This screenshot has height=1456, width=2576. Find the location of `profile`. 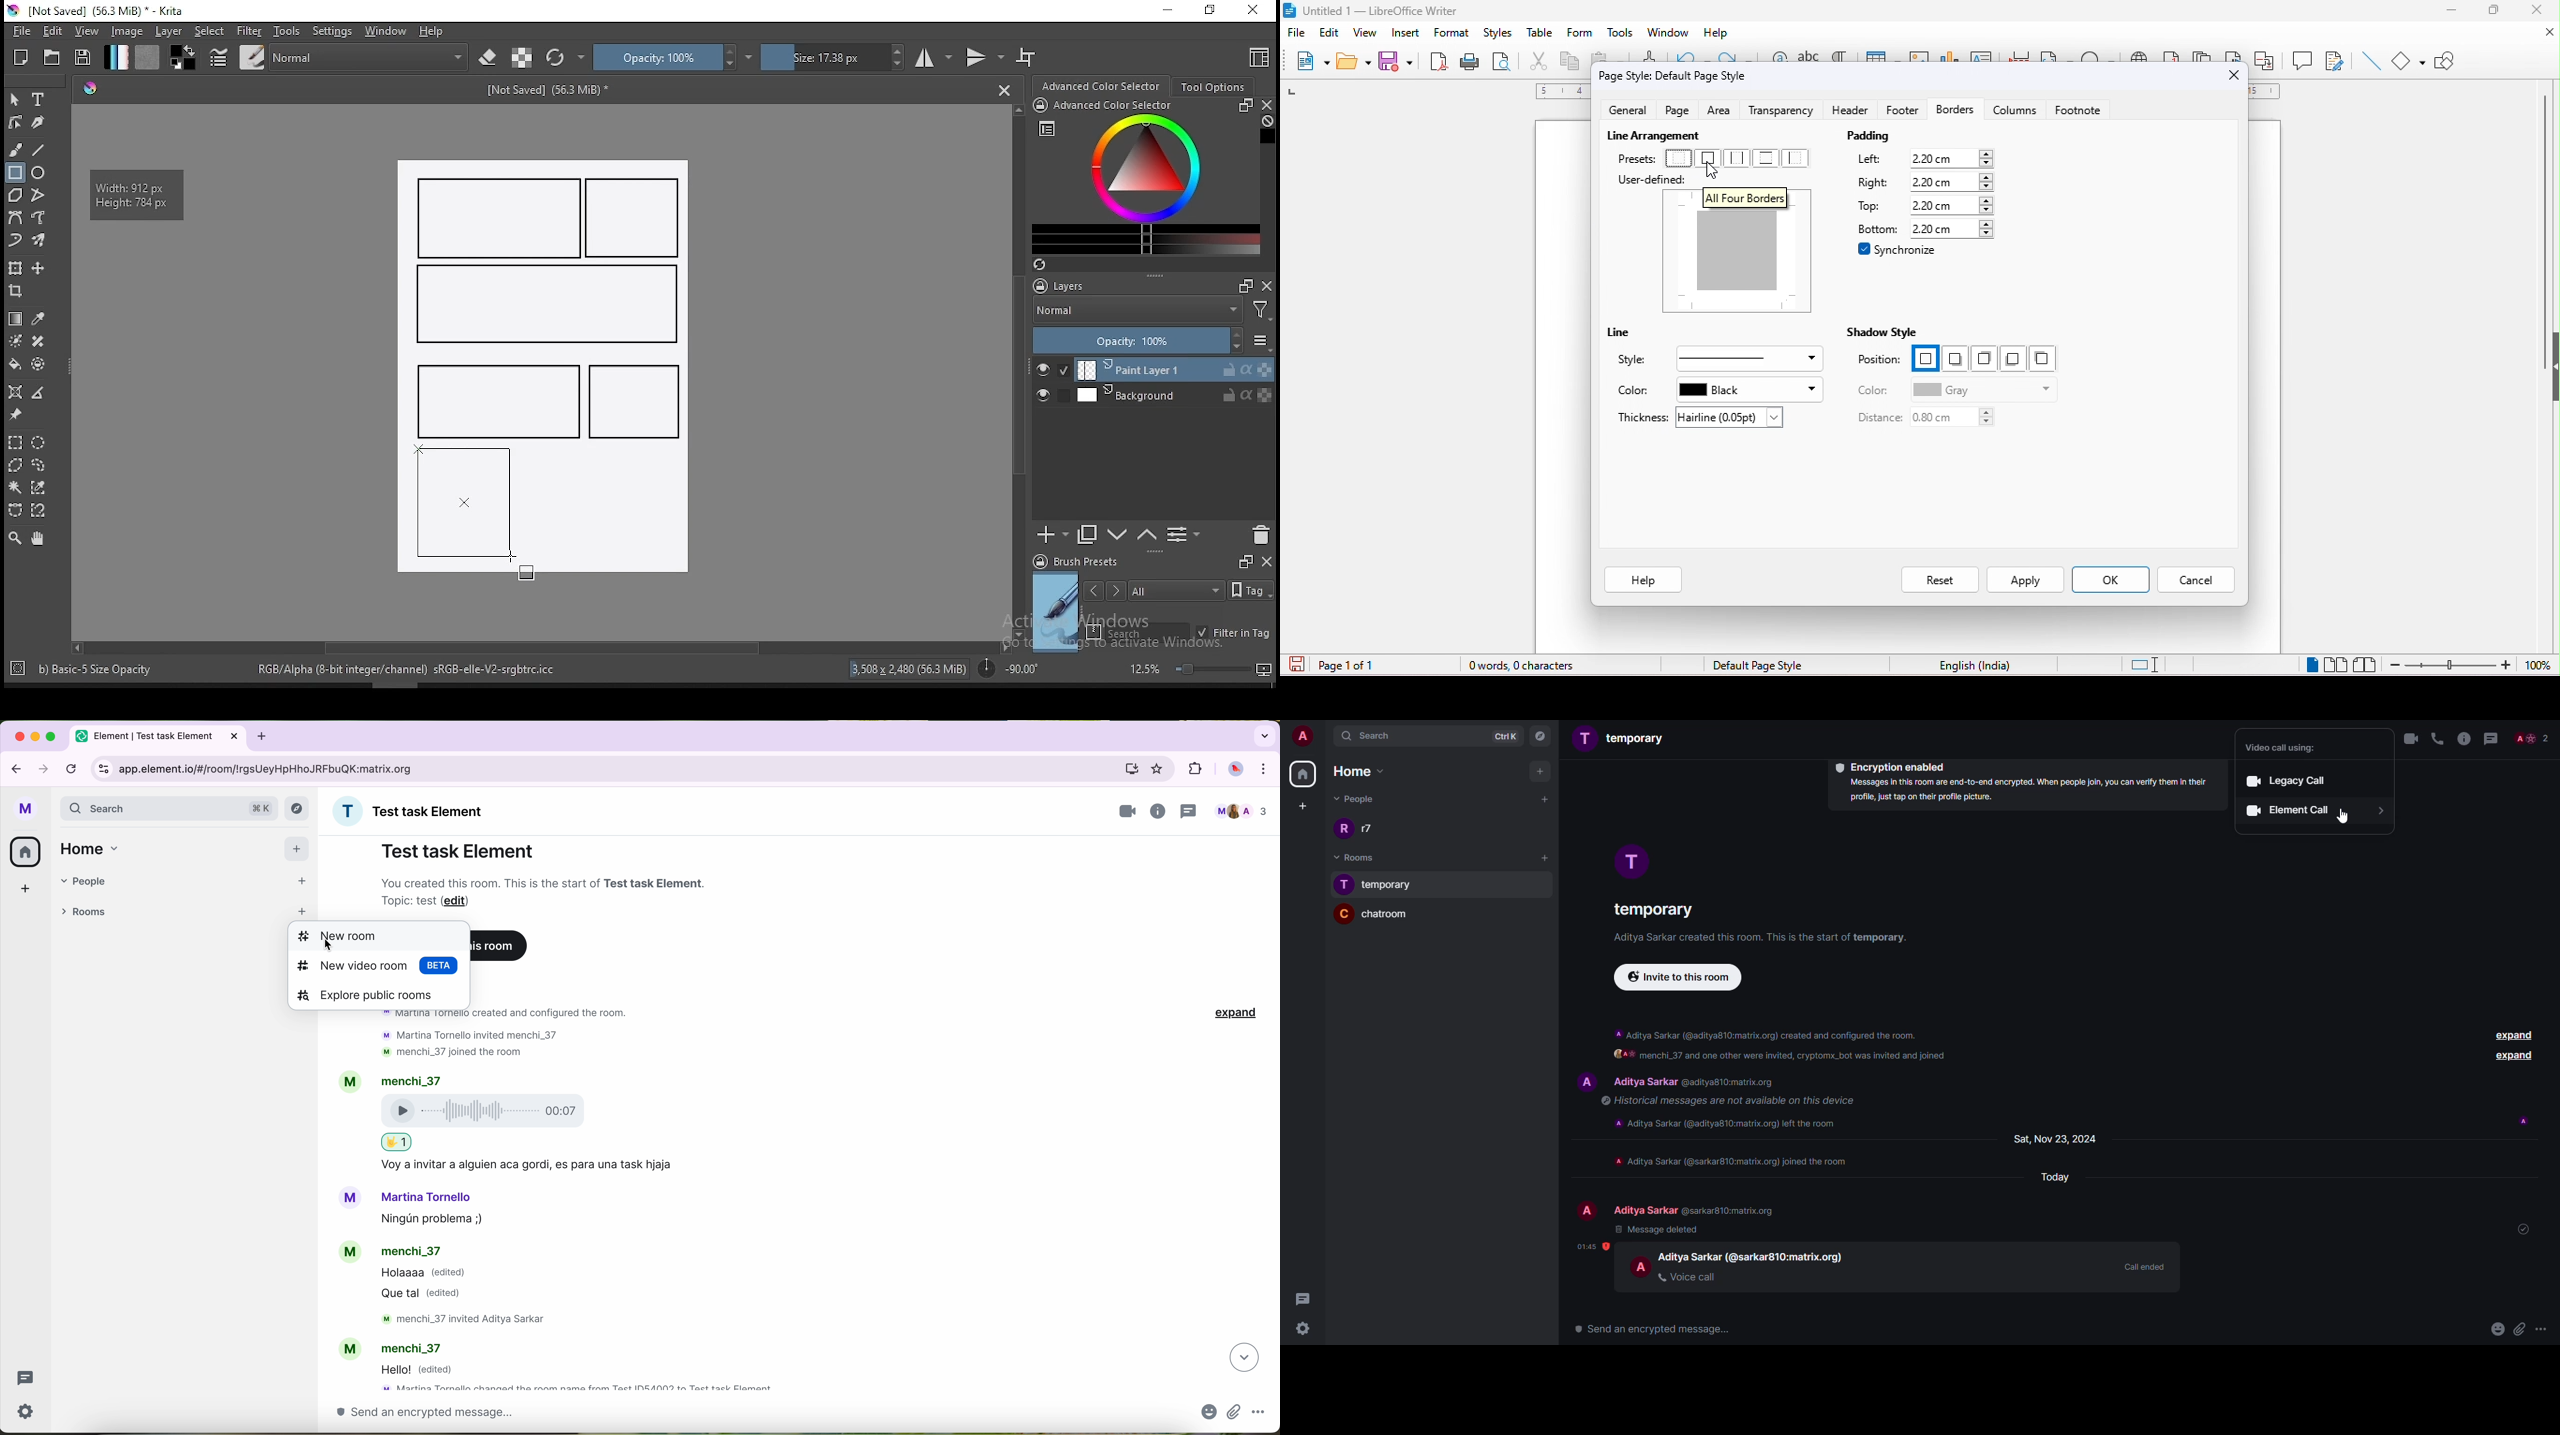

profile is located at coordinates (1344, 829).